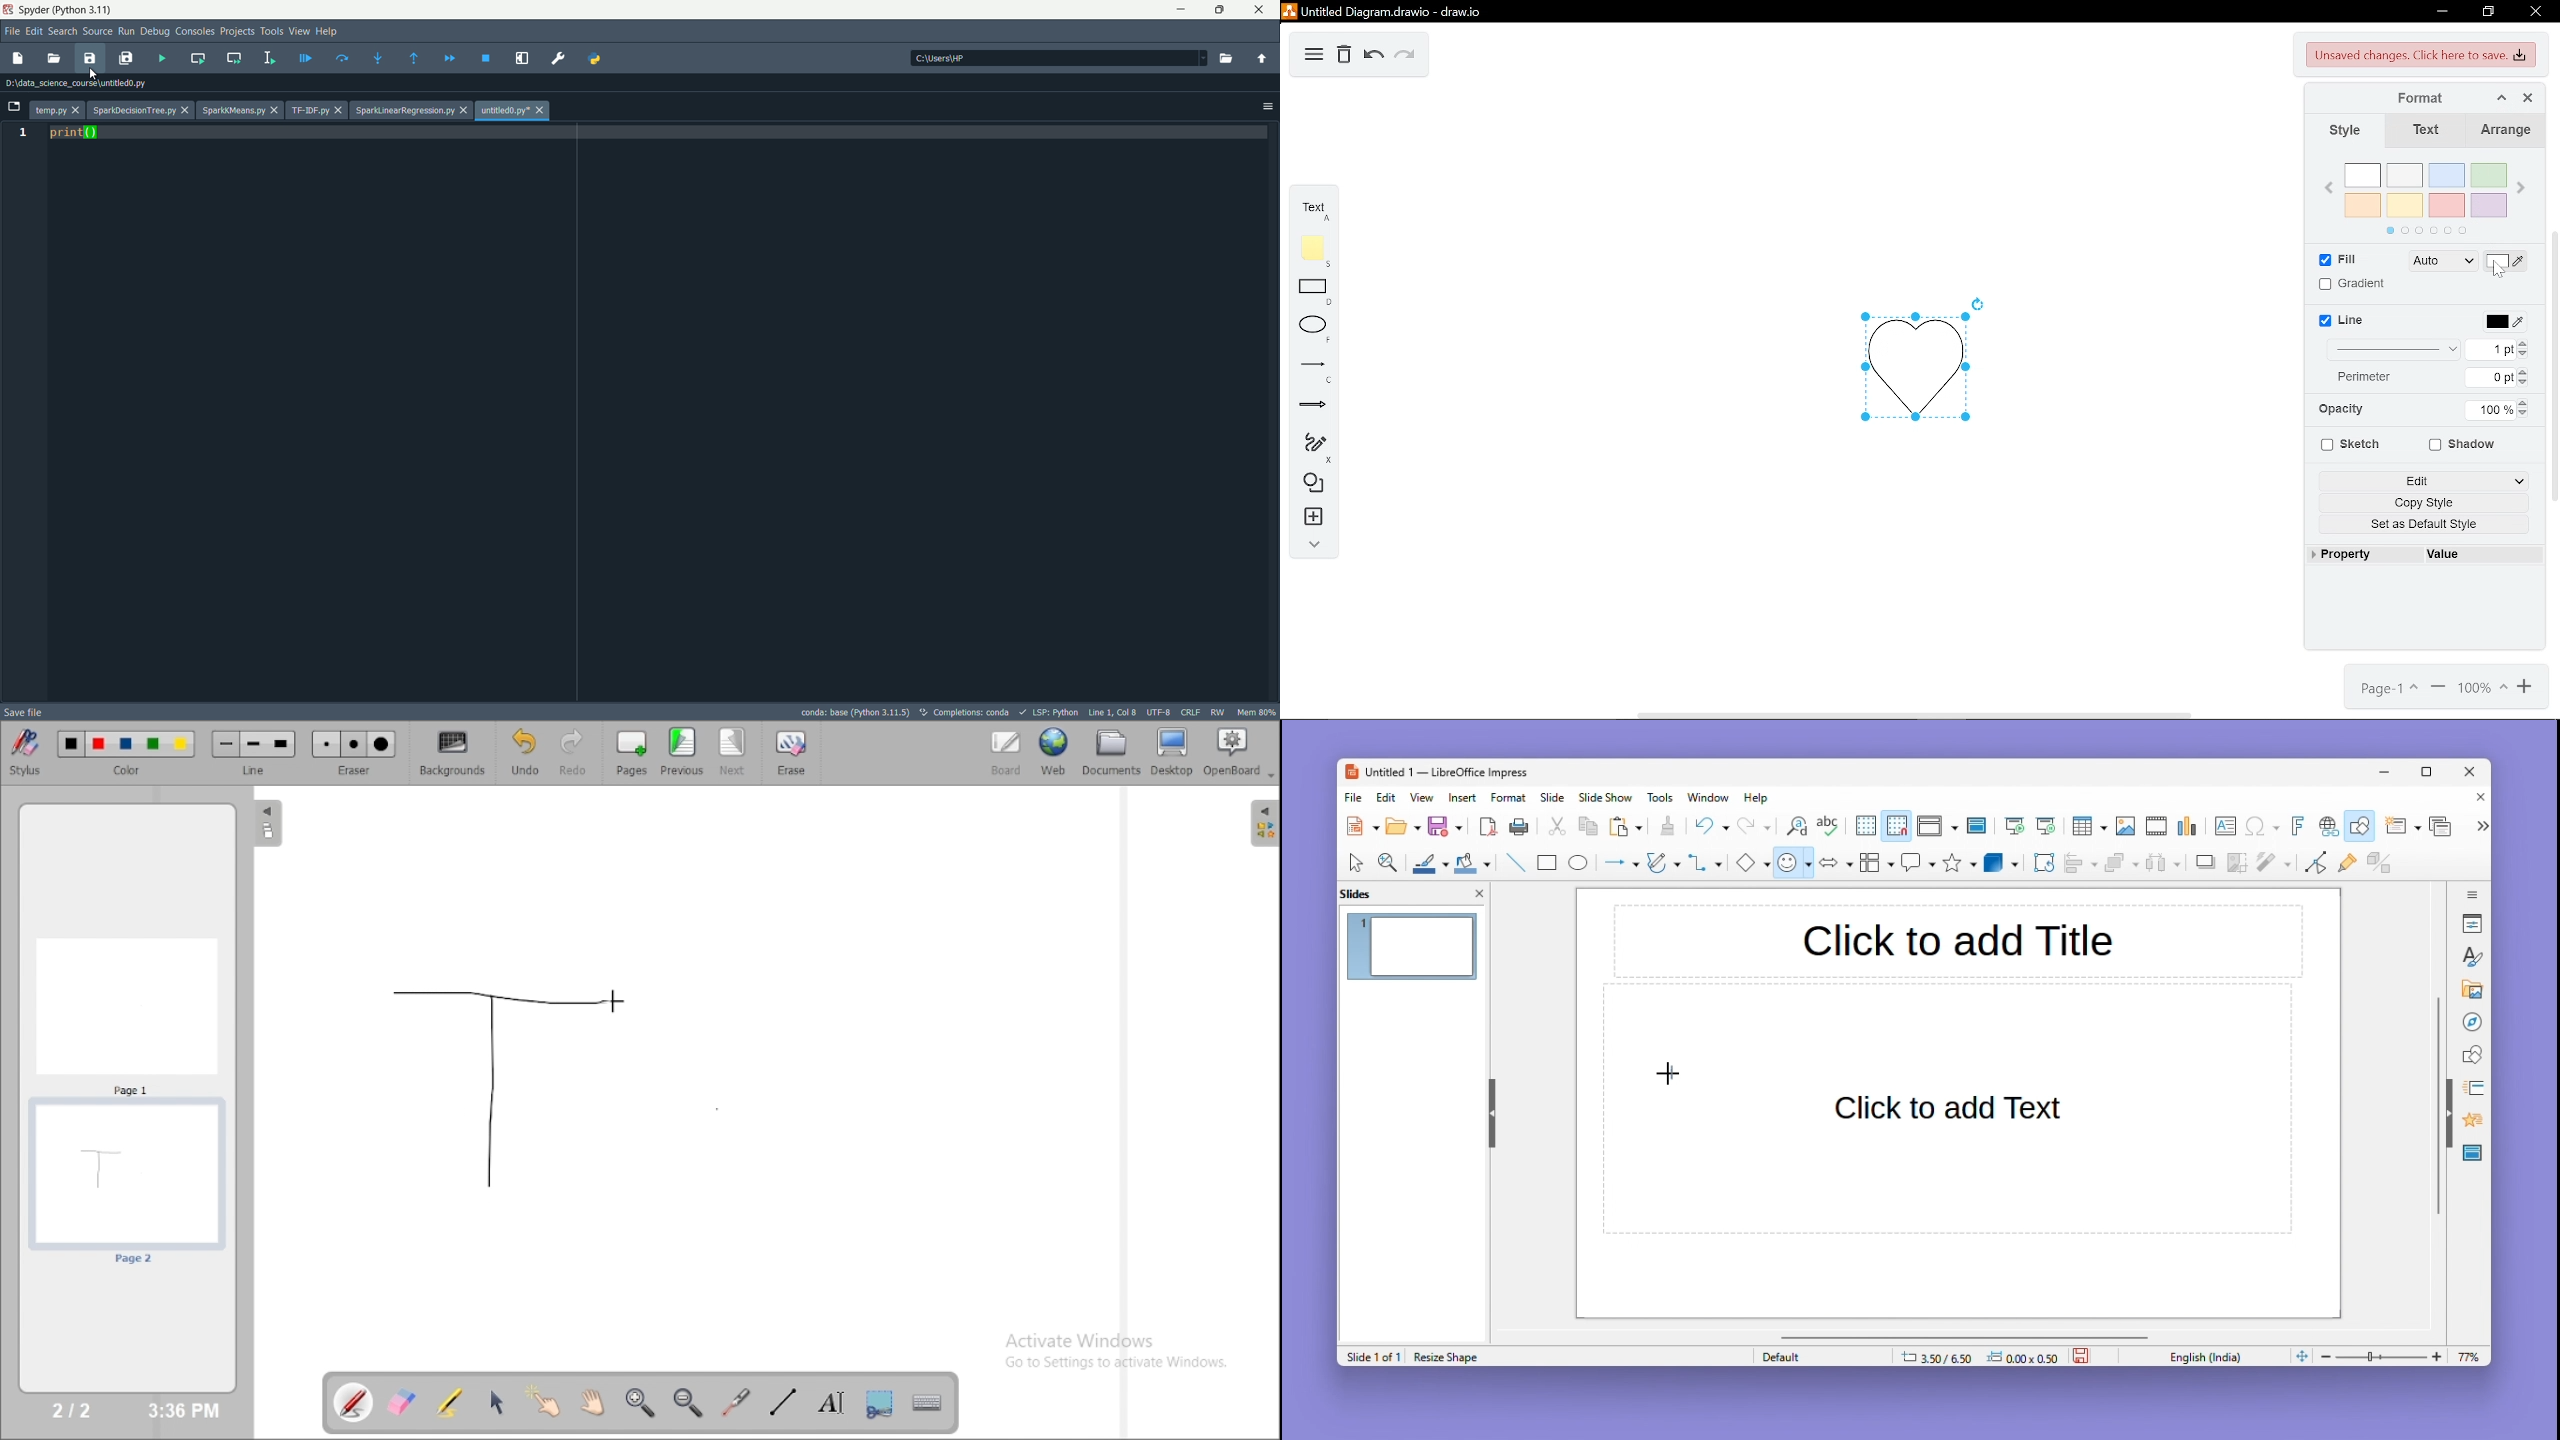 This screenshot has width=2576, height=1456. I want to click on Print, so click(1519, 827).